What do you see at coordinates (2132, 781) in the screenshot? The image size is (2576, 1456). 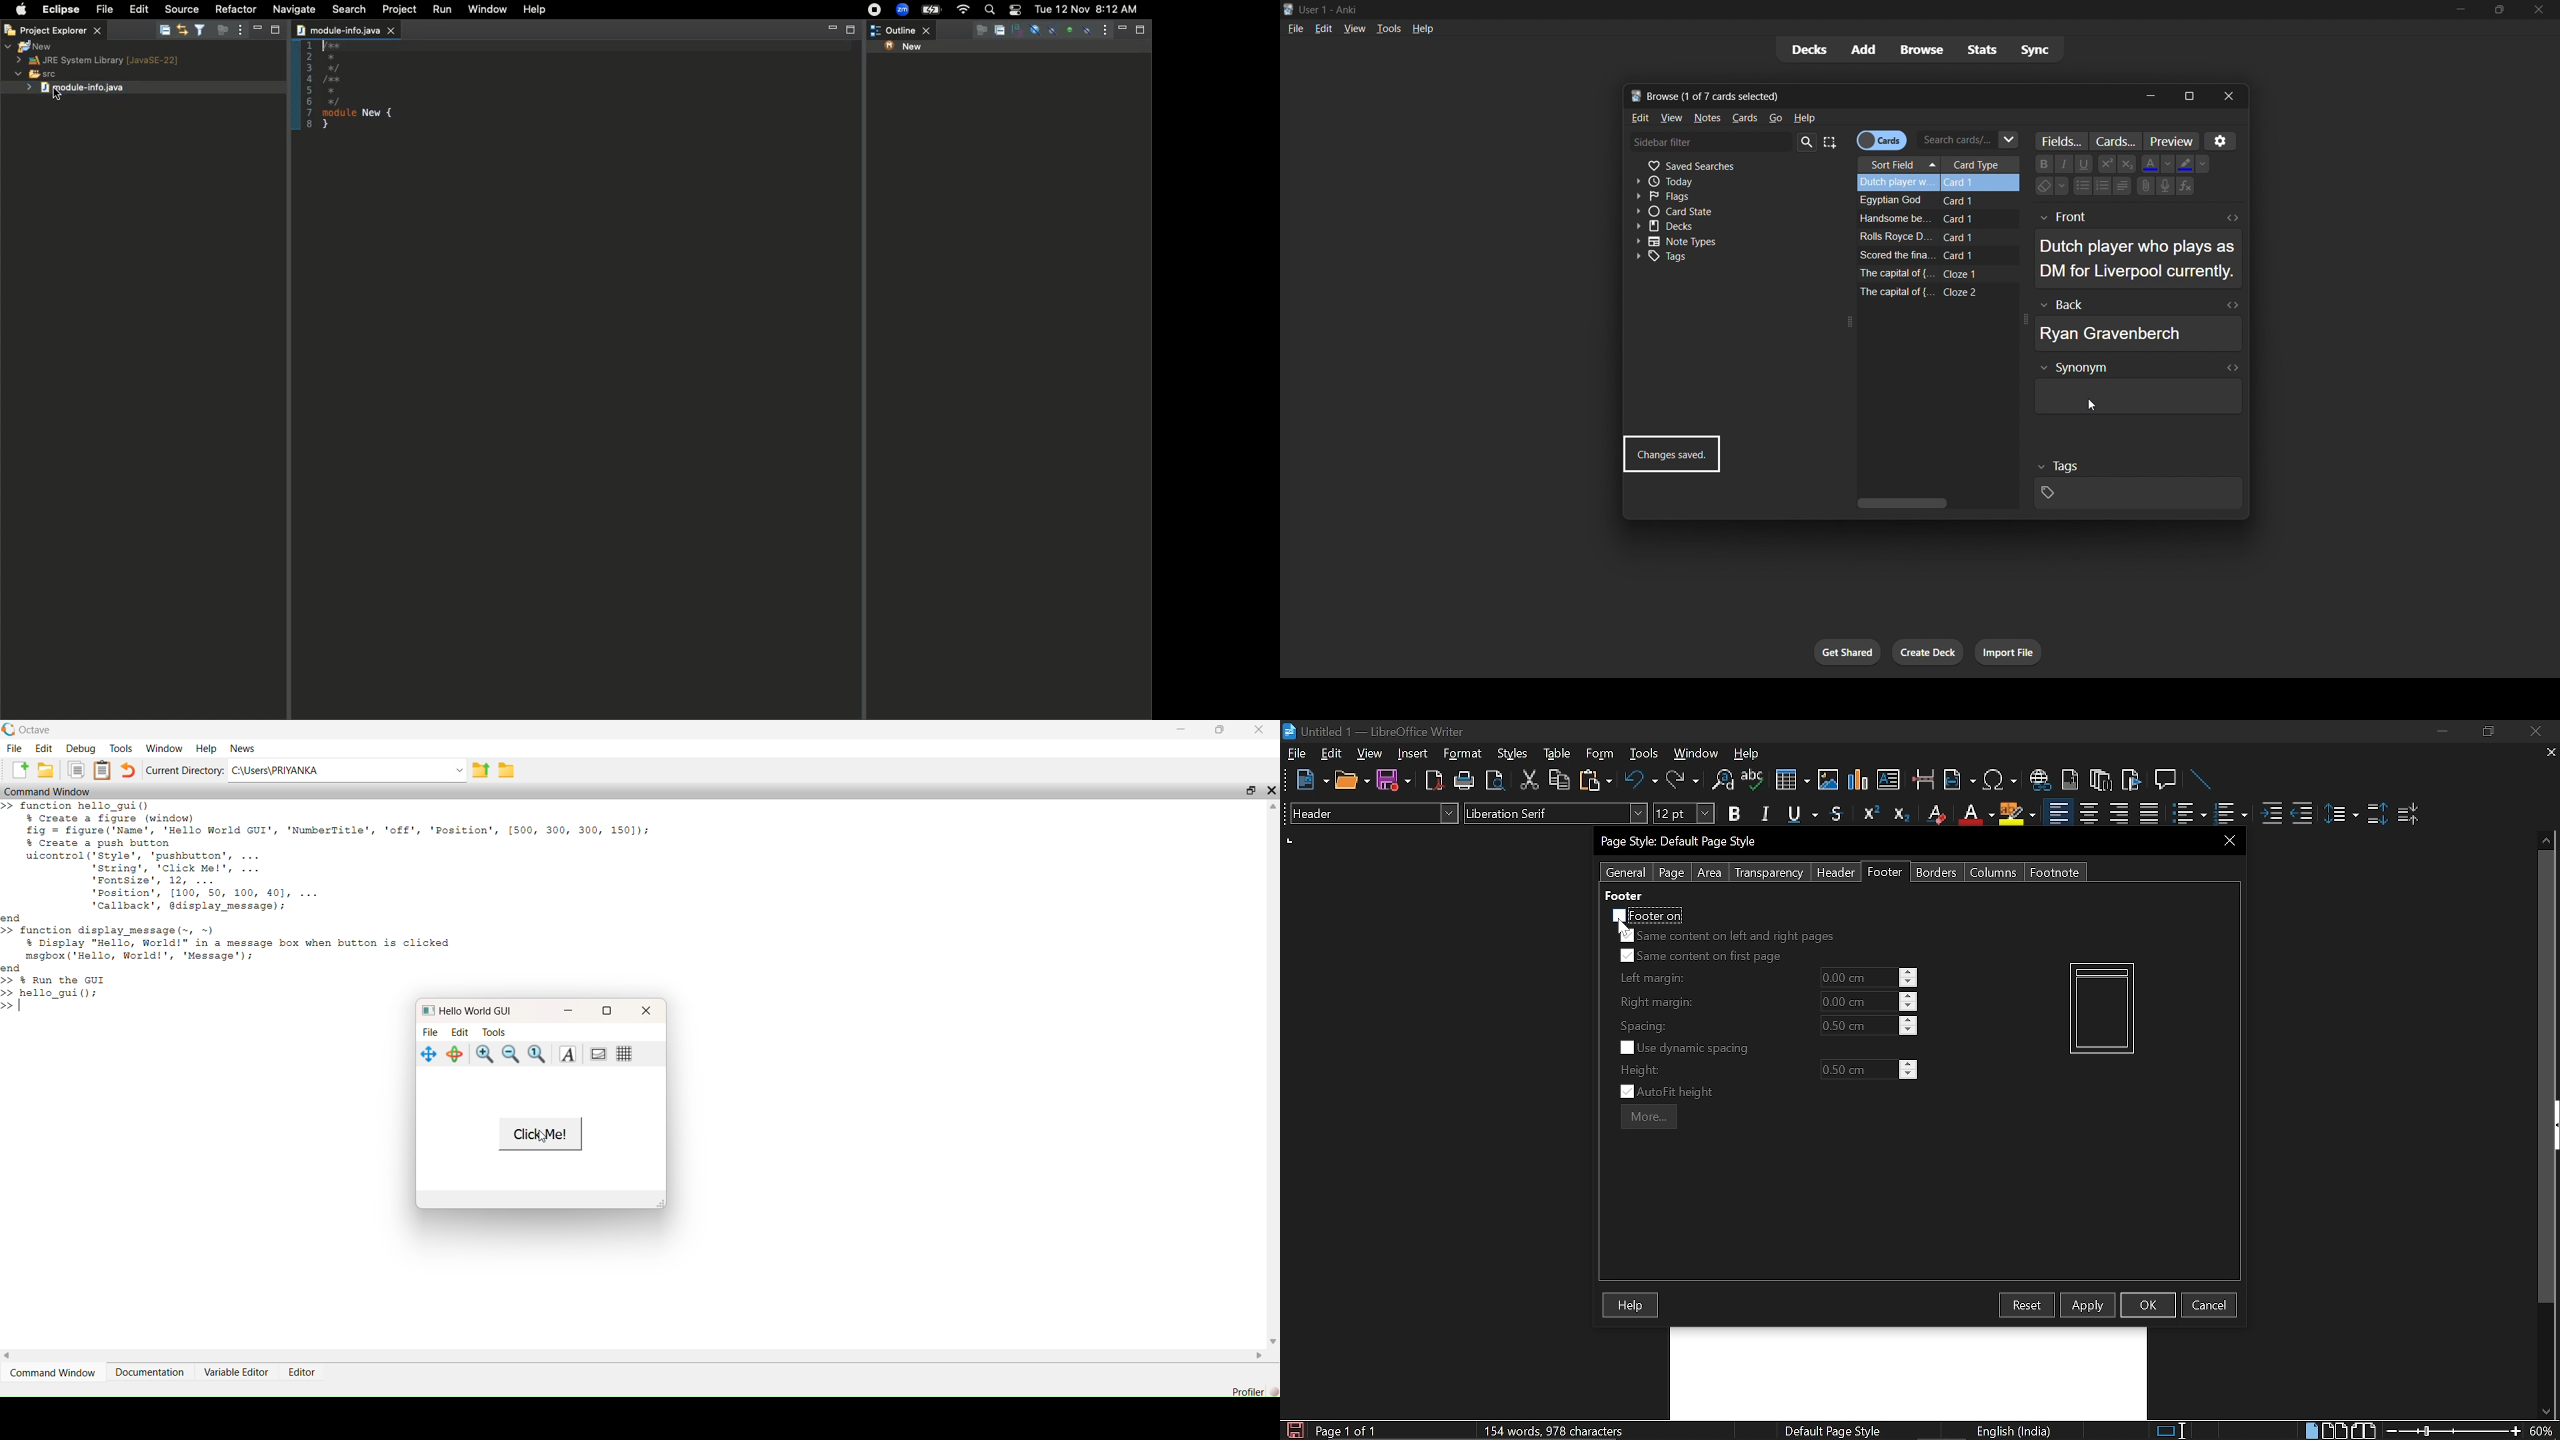 I see `Insert bibliography` at bounding box center [2132, 781].